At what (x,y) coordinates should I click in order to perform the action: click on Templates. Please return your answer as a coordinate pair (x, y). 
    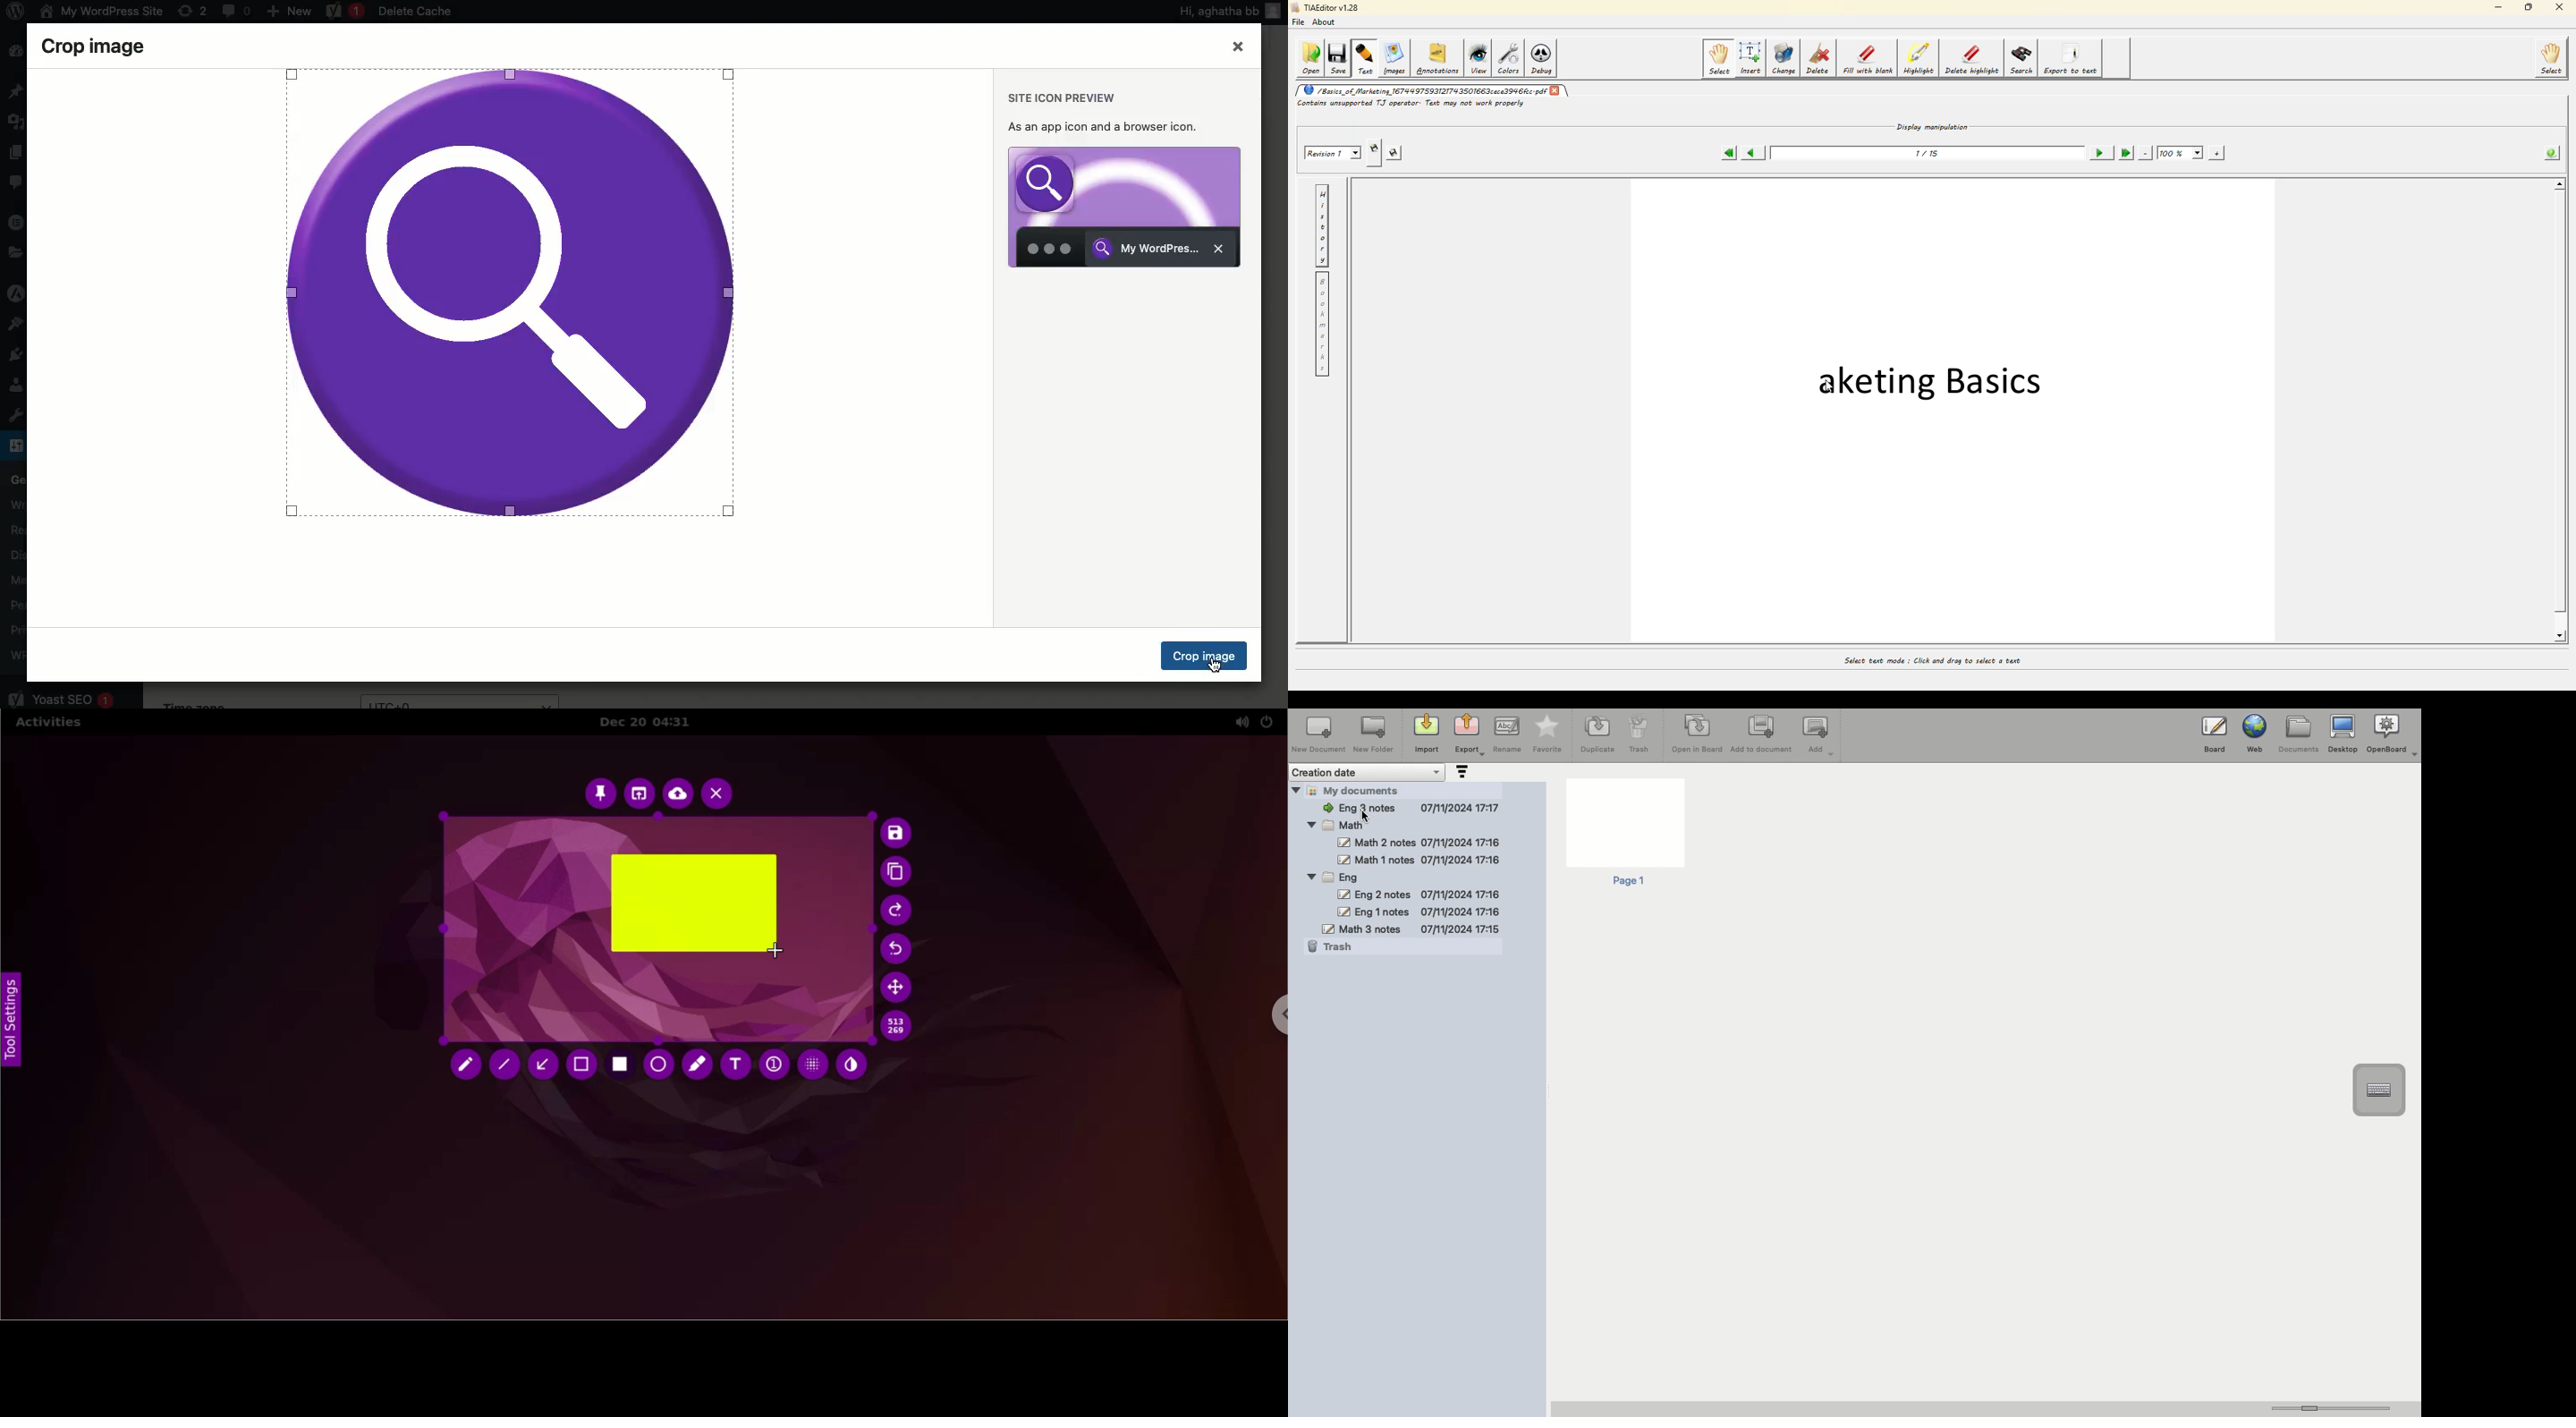
    Looking at the image, I should click on (15, 253).